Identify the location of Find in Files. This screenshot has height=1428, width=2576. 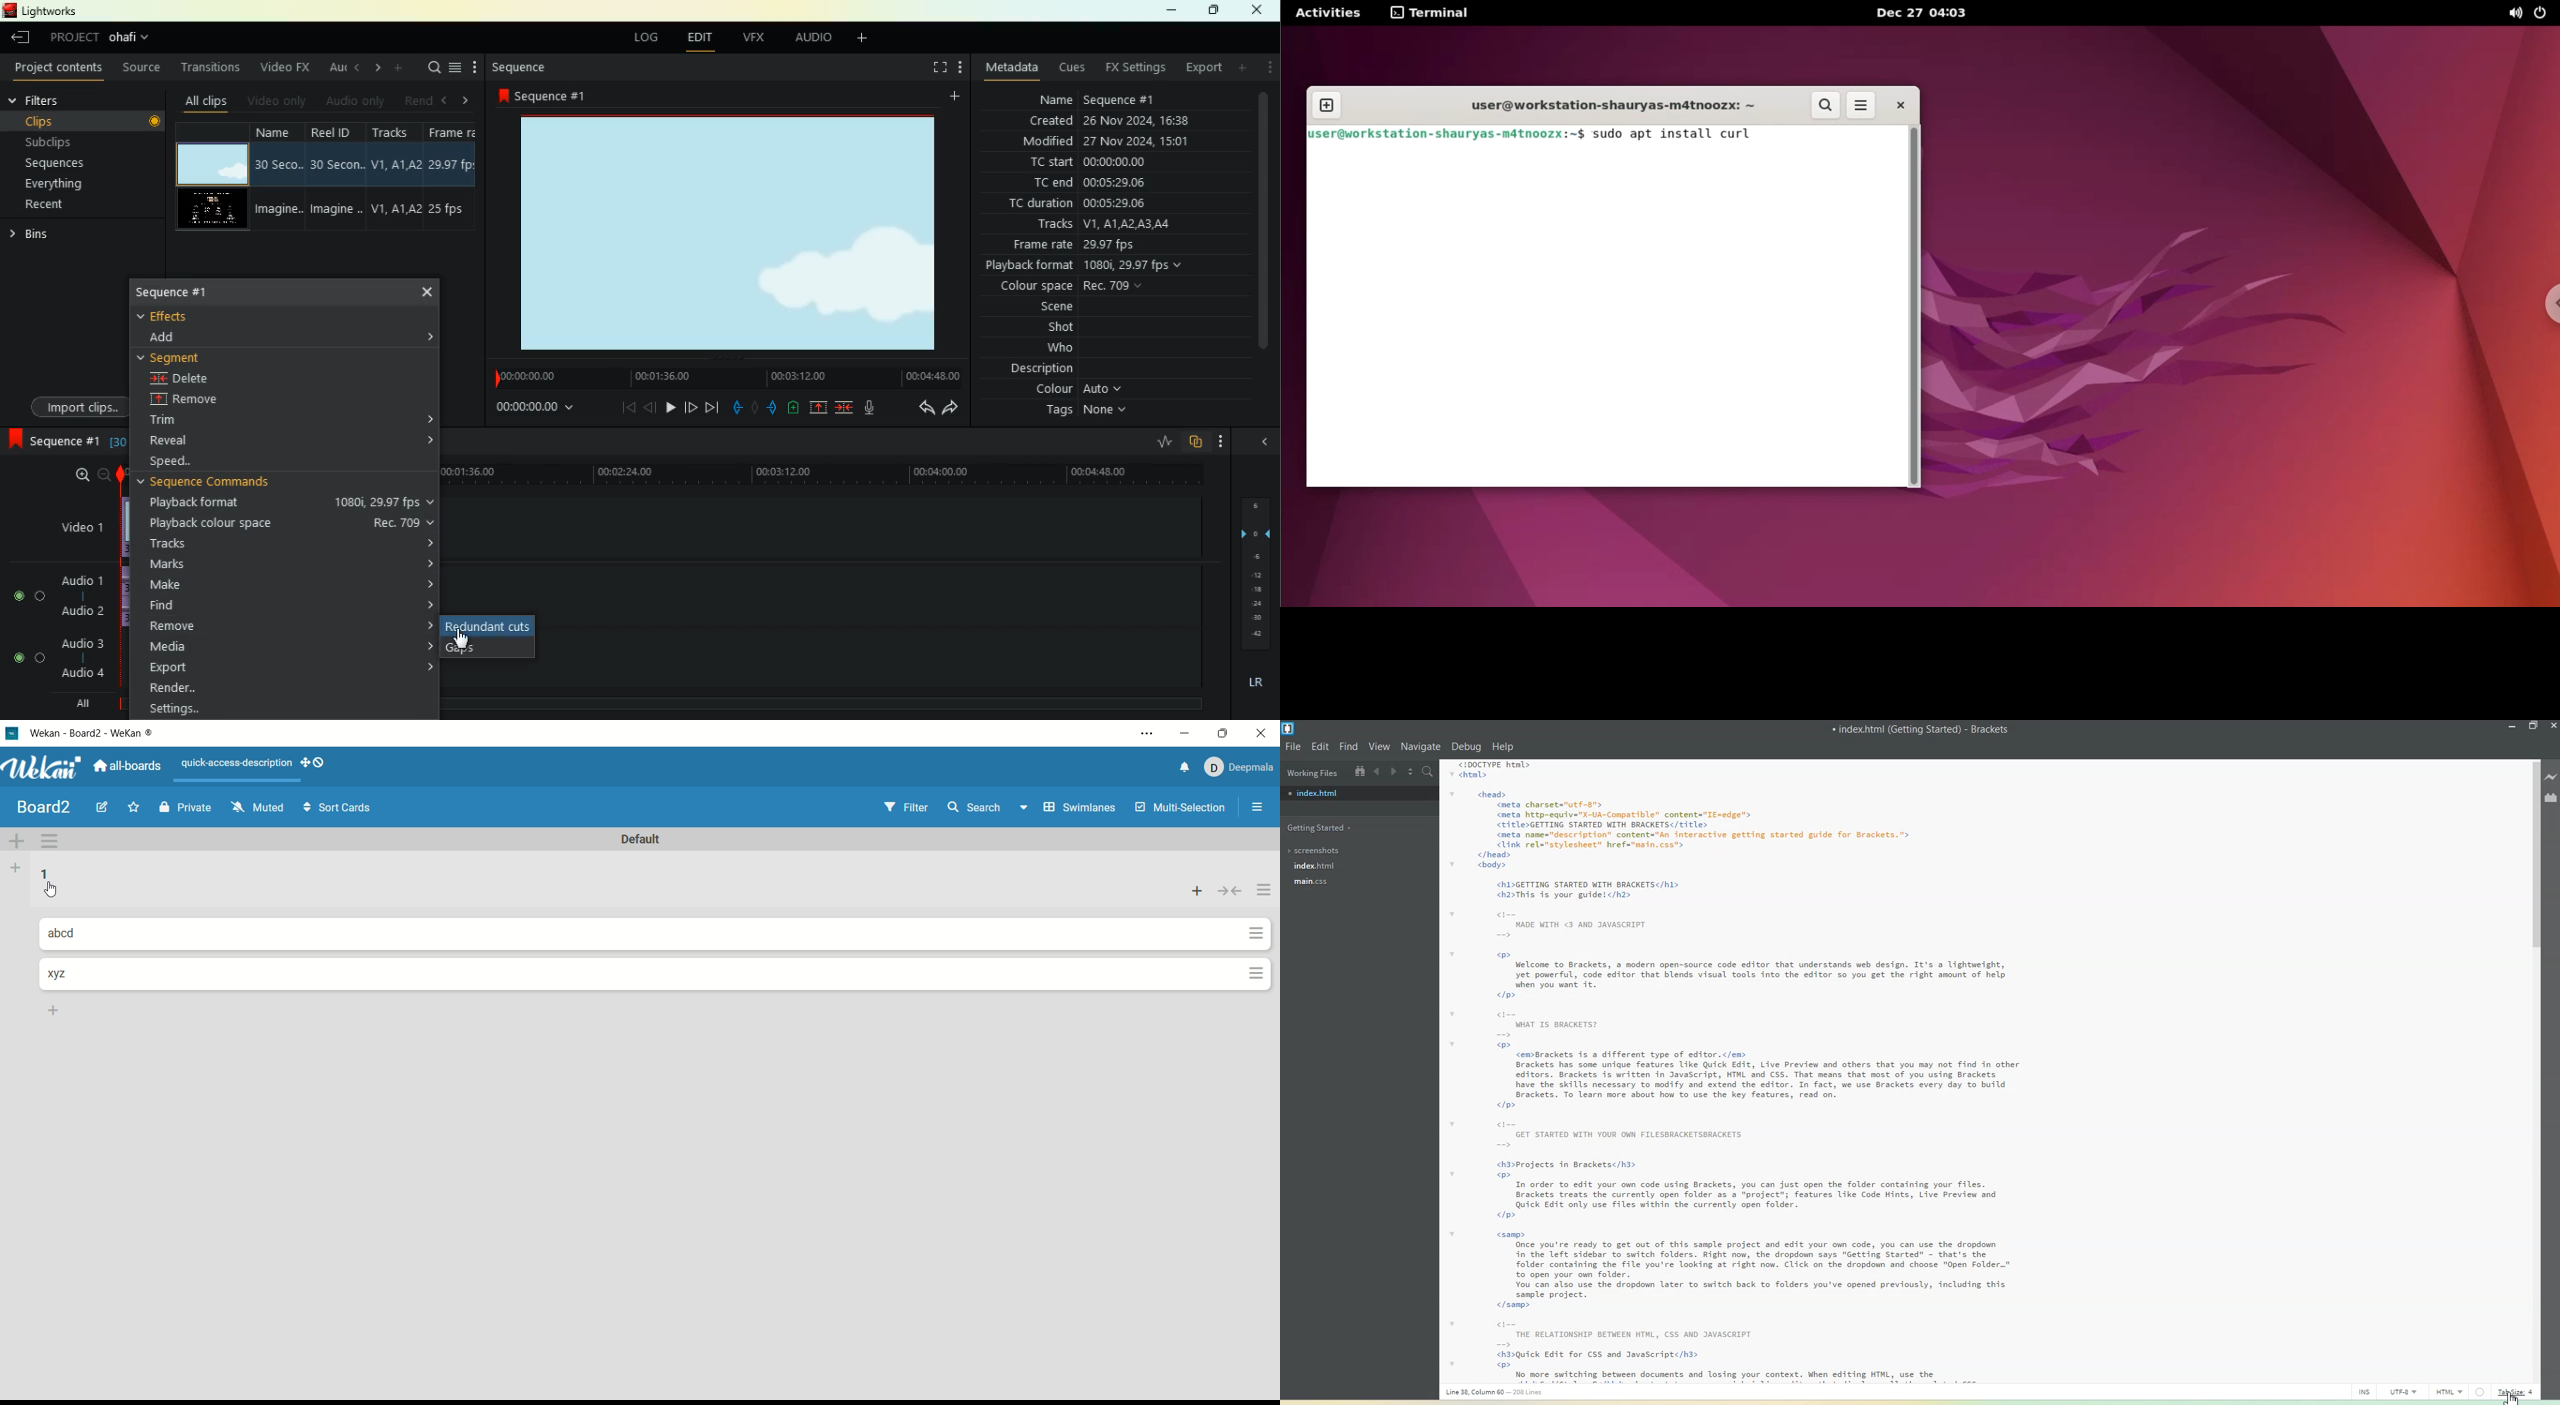
(1428, 771).